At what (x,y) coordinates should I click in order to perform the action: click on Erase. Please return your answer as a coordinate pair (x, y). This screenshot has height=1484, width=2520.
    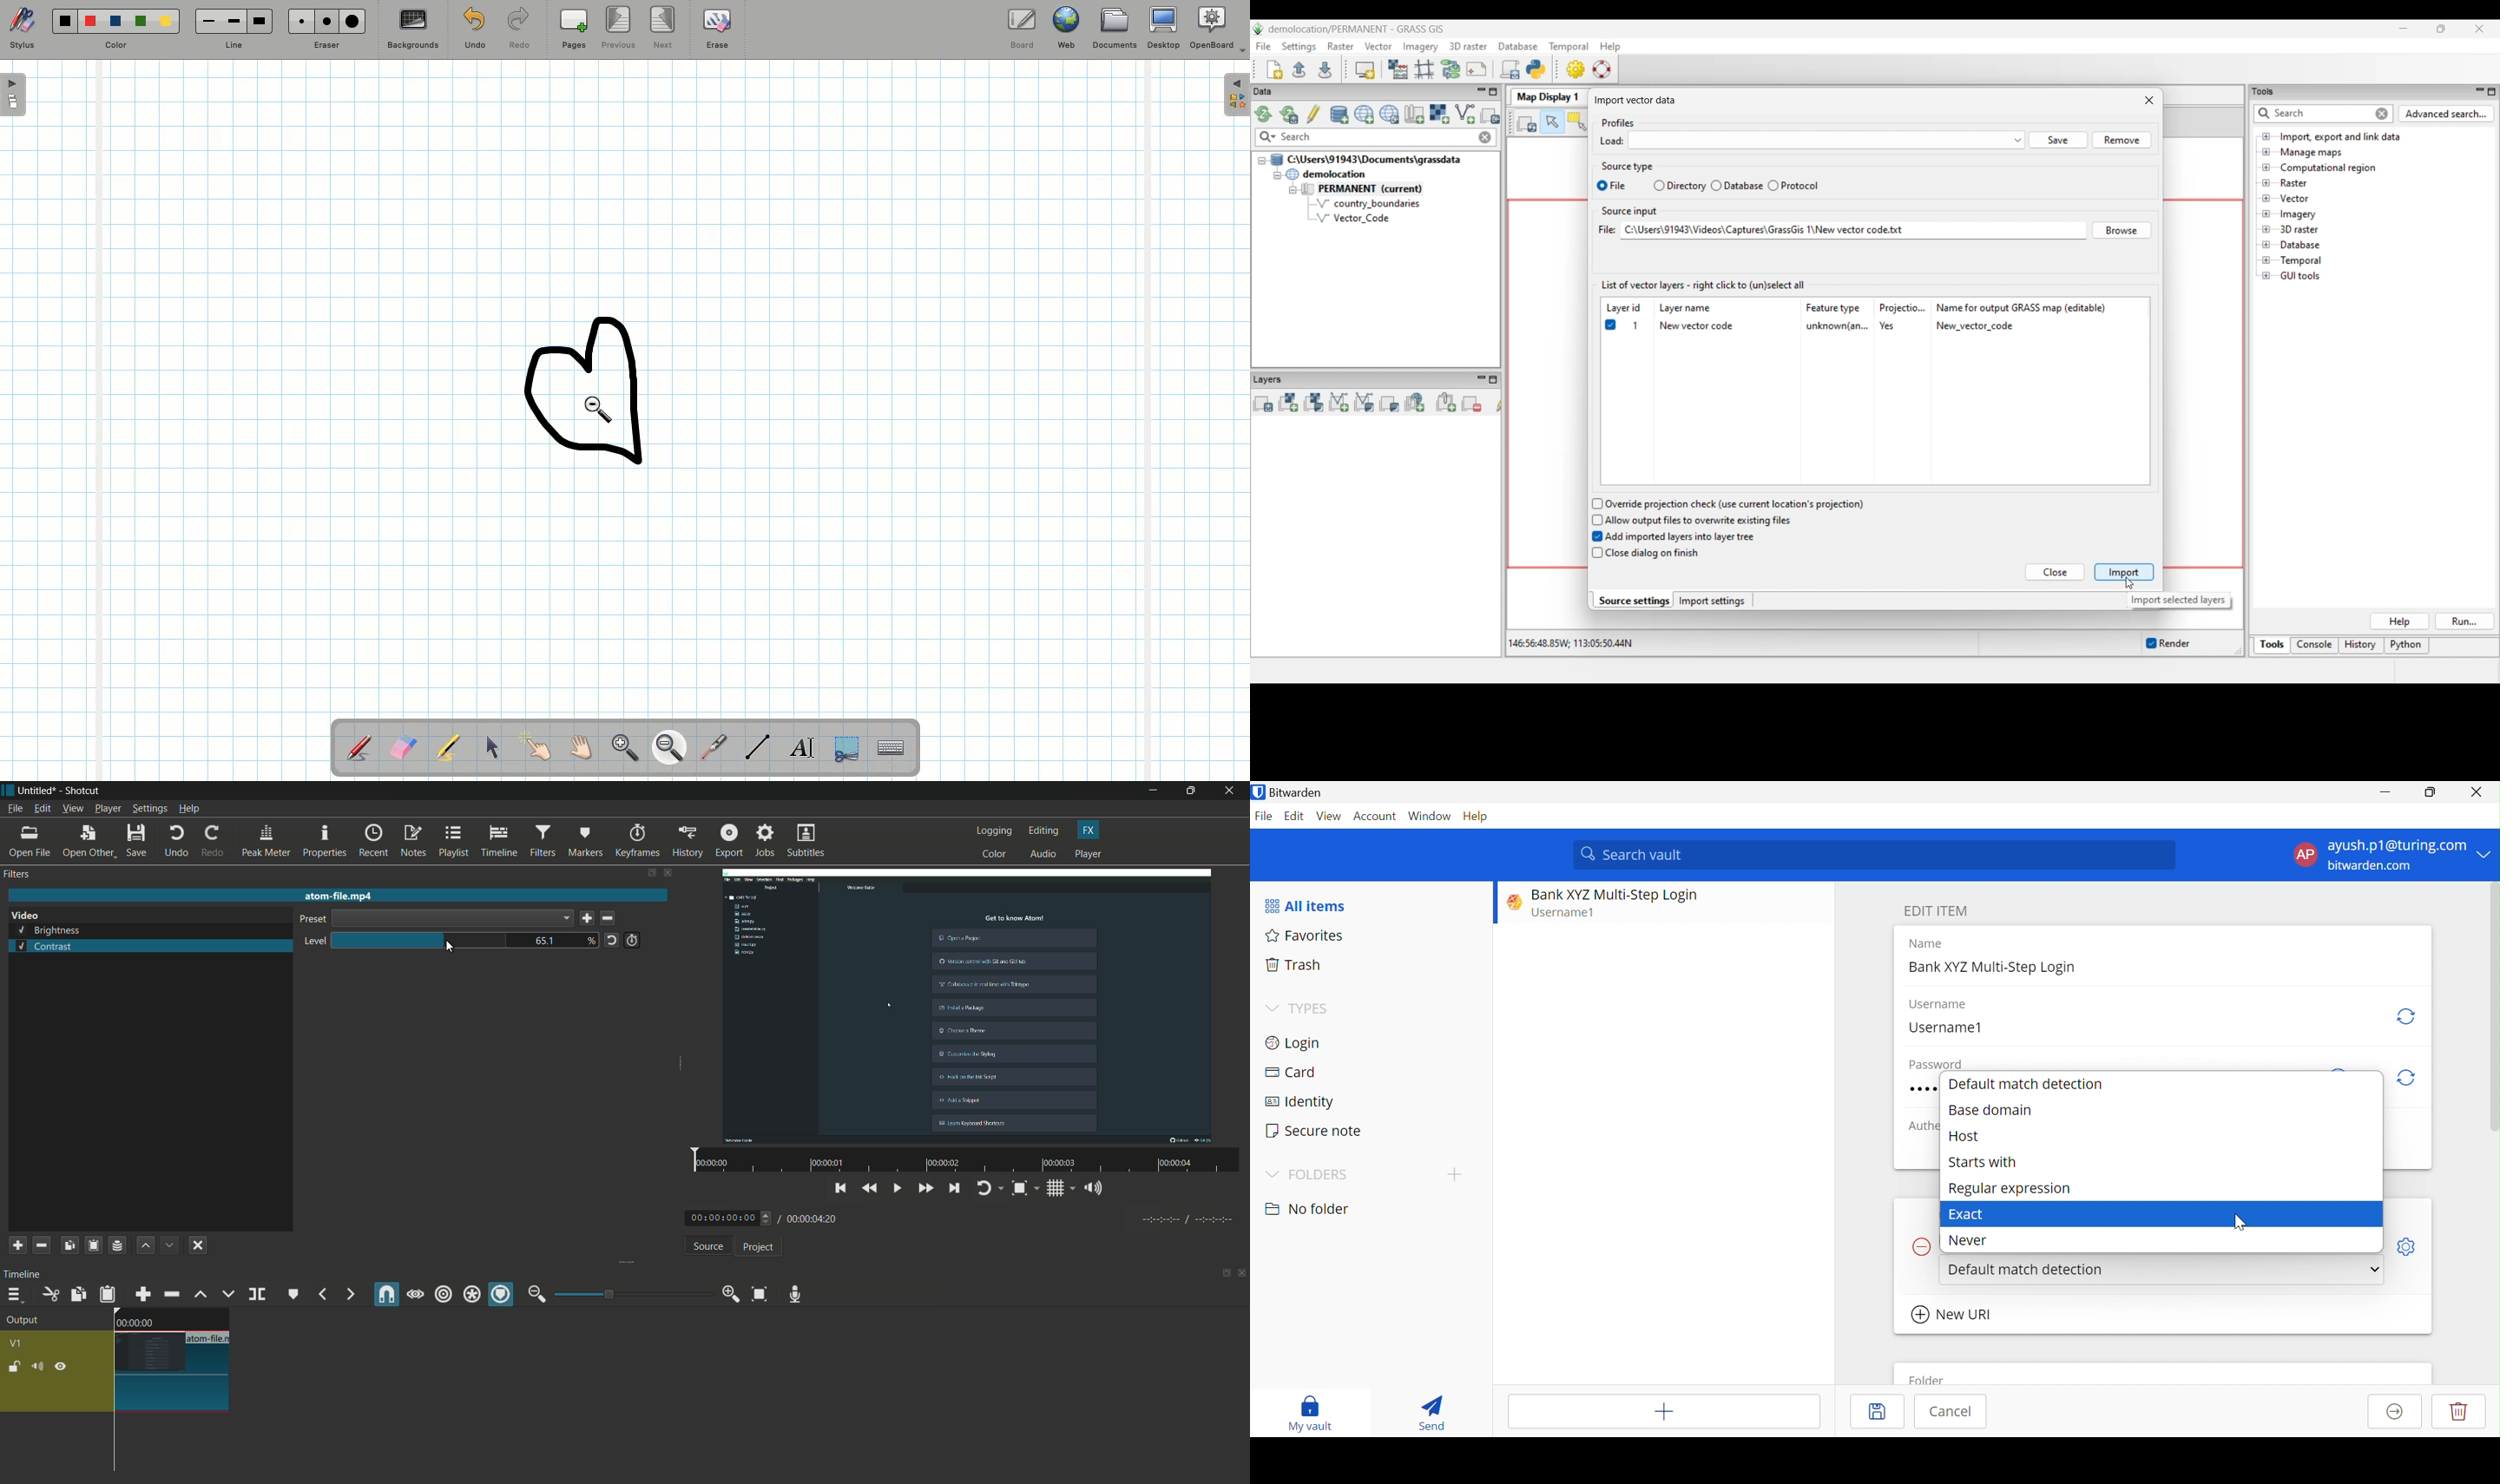
    Looking at the image, I should click on (717, 32).